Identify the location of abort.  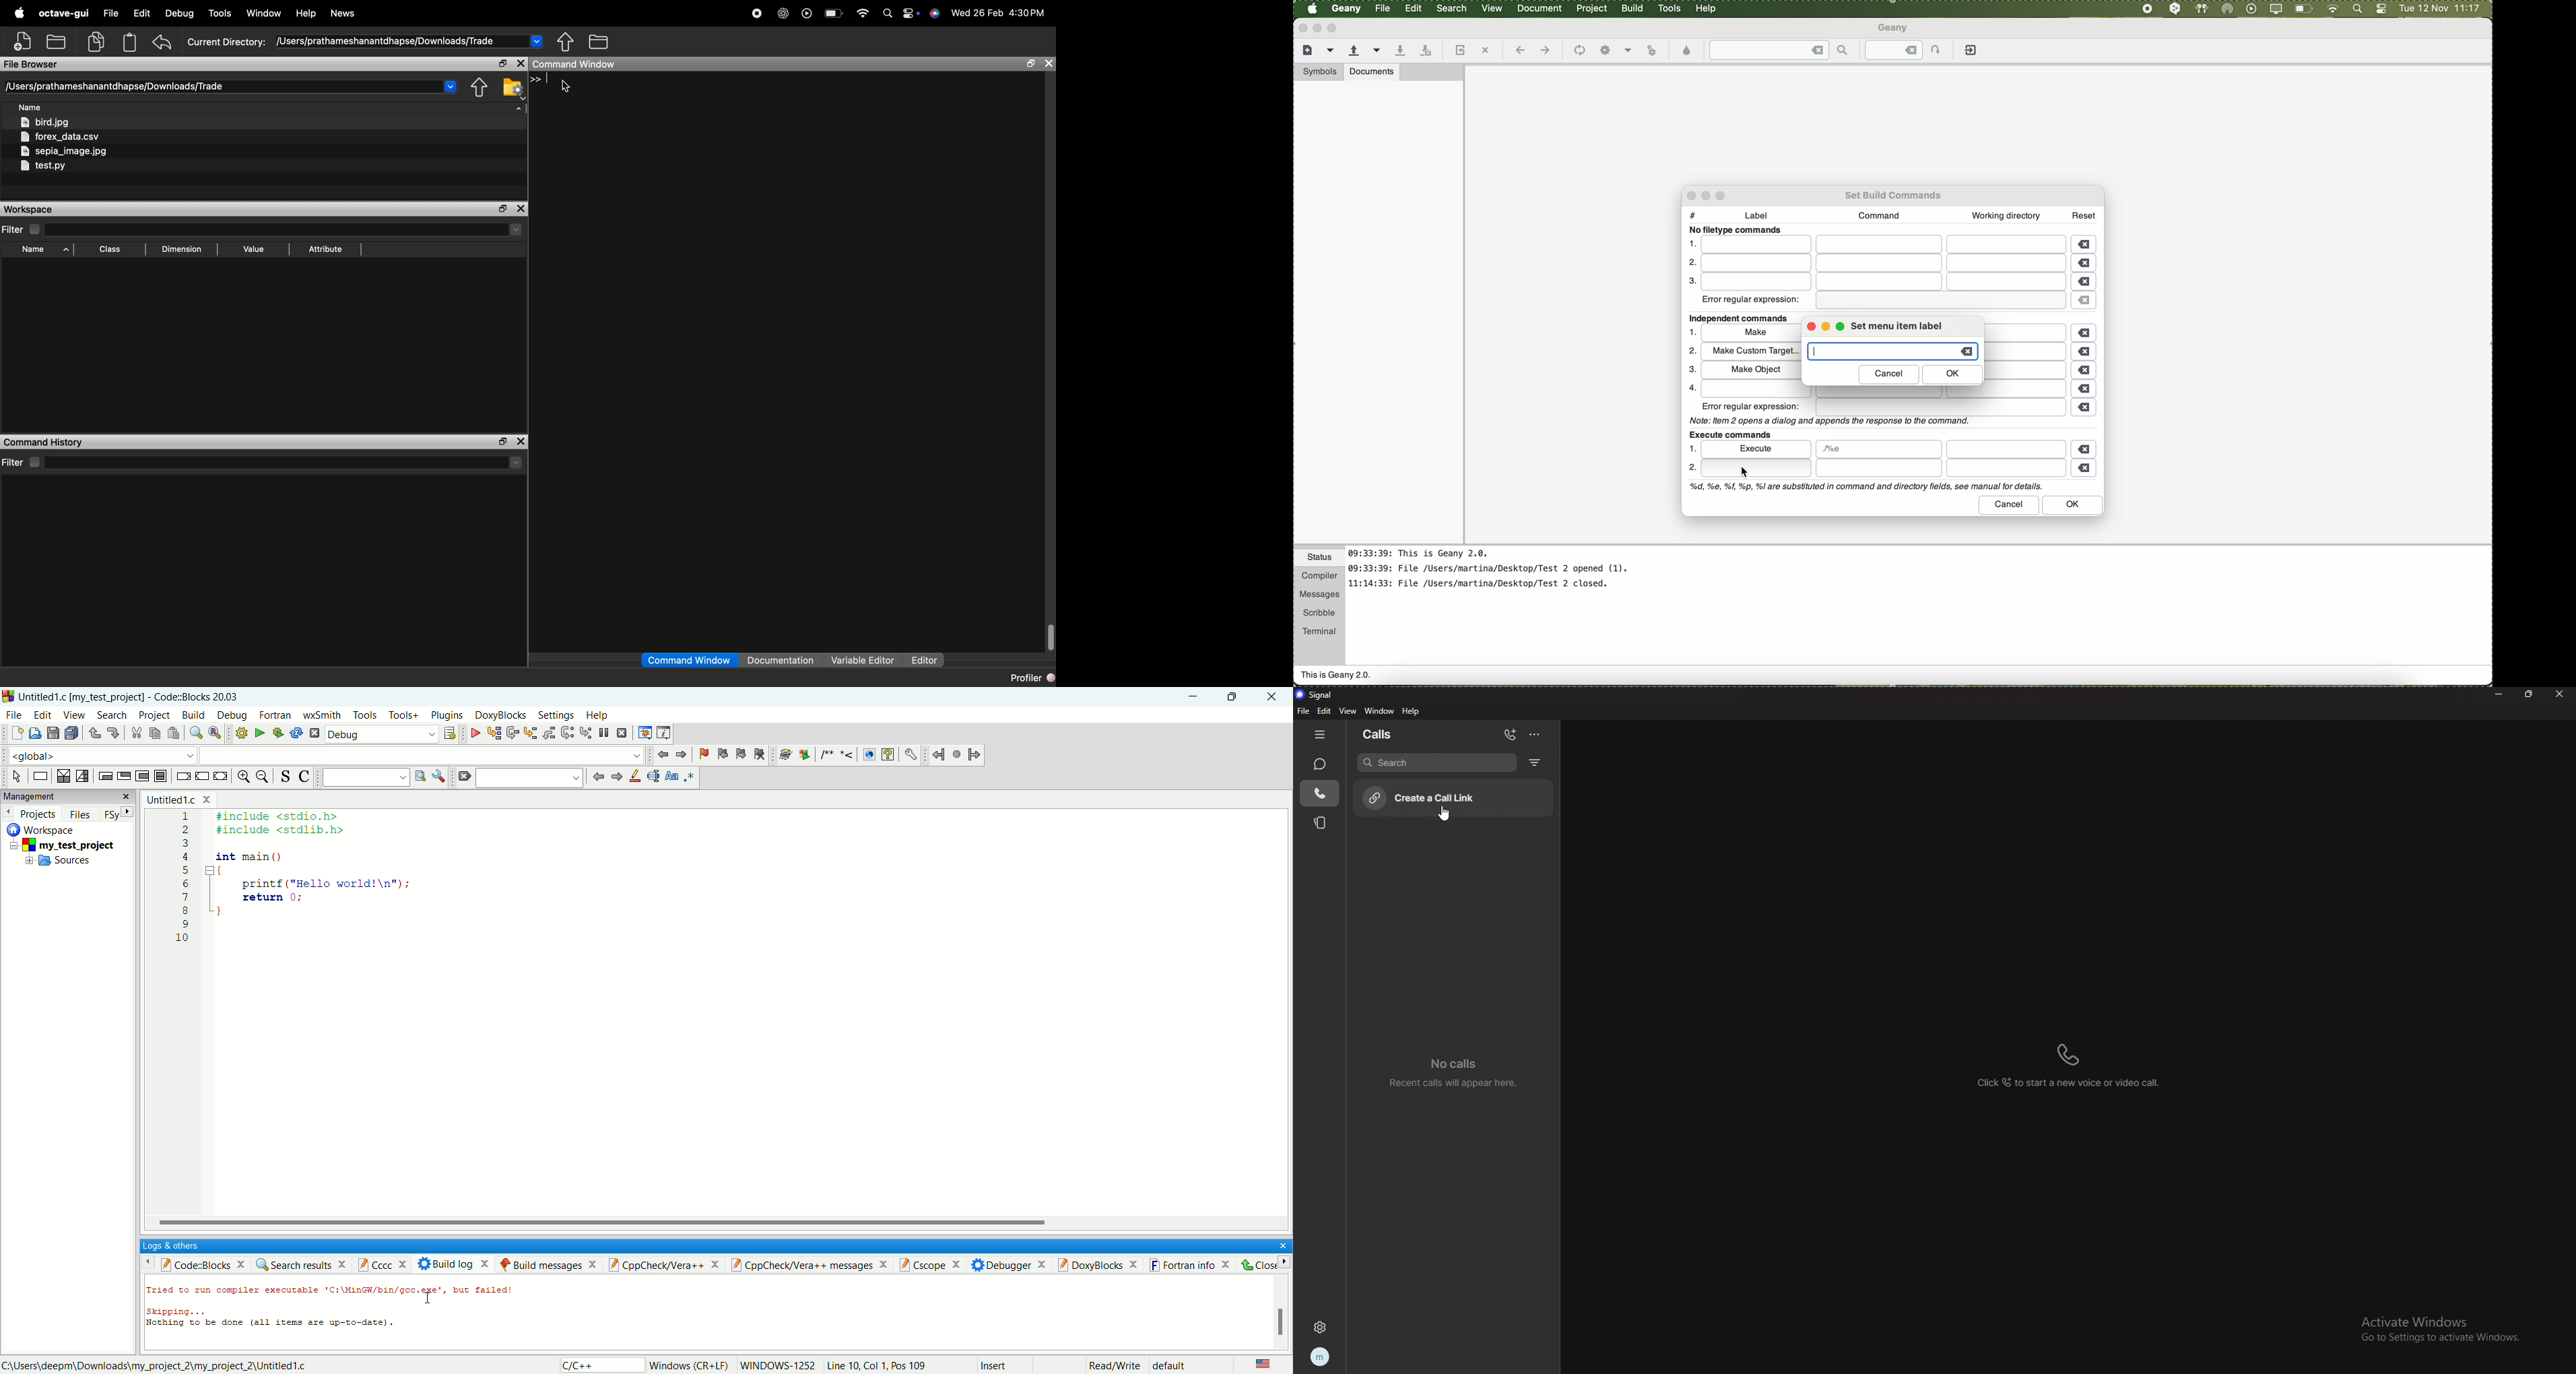
(314, 733).